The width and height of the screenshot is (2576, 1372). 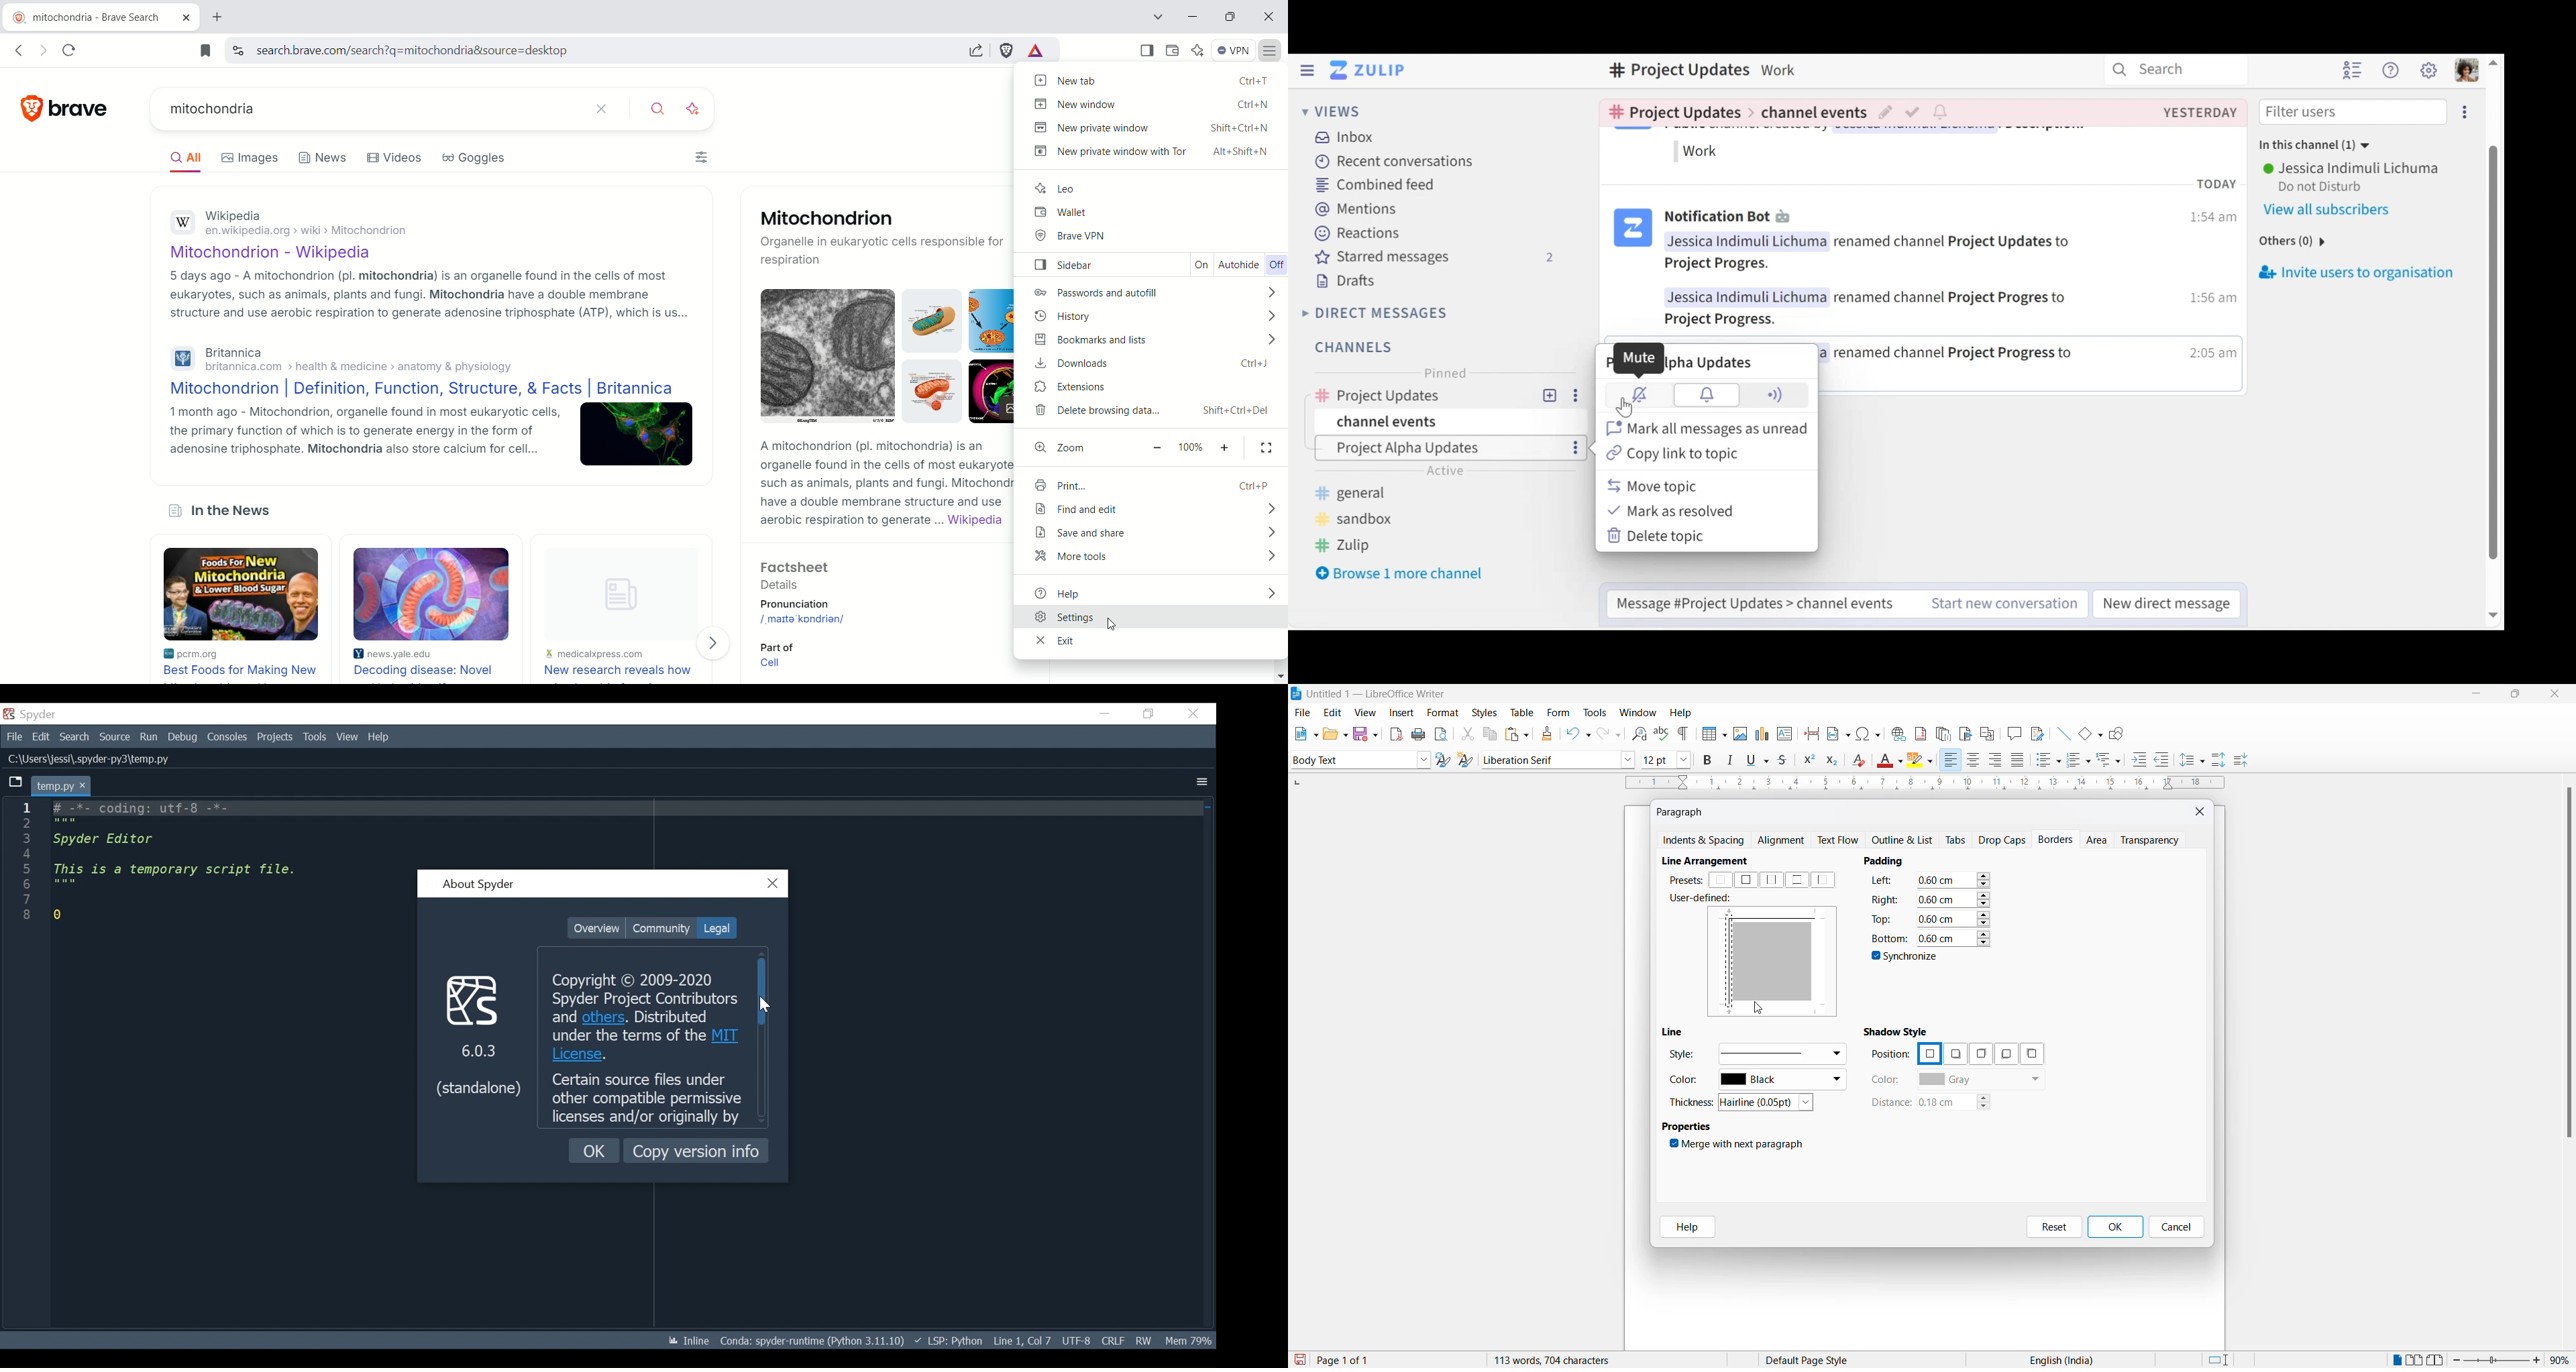 I want to click on Filter users, so click(x=2354, y=112).